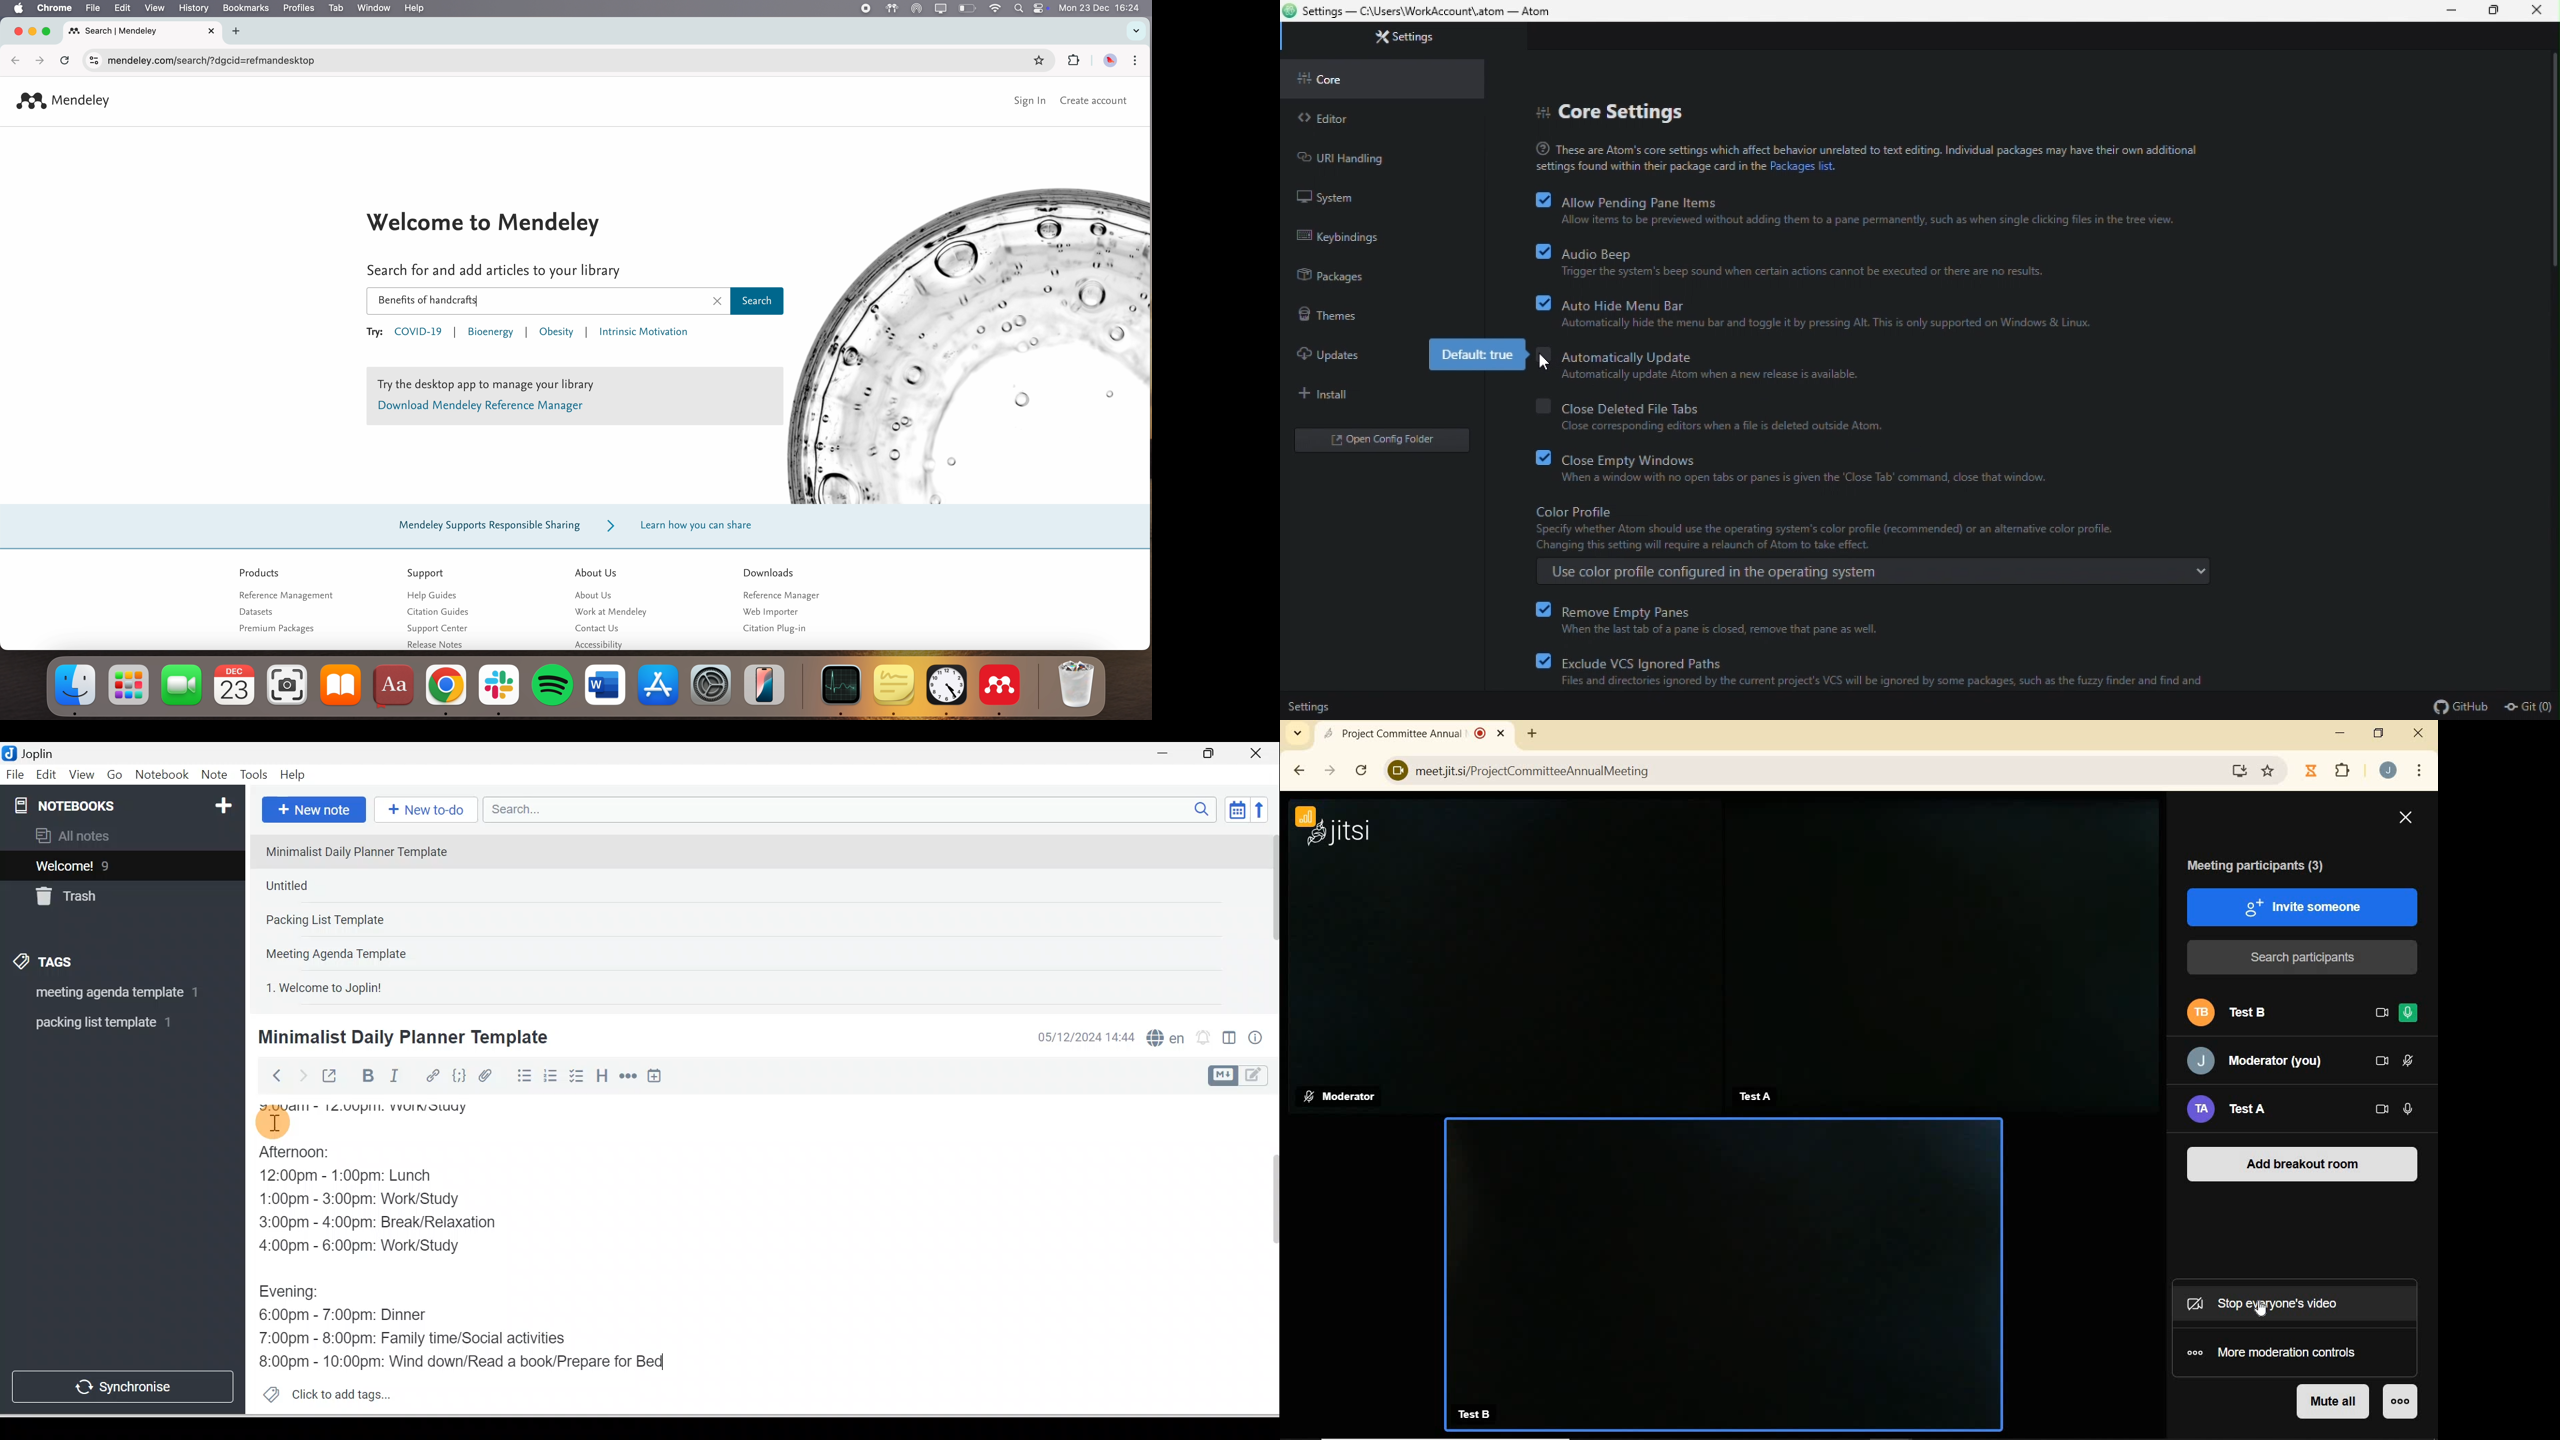 This screenshot has width=2576, height=1456. What do you see at coordinates (125, 803) in the screenshot?
I see `Notebooks` at bounding box center [125, 803].